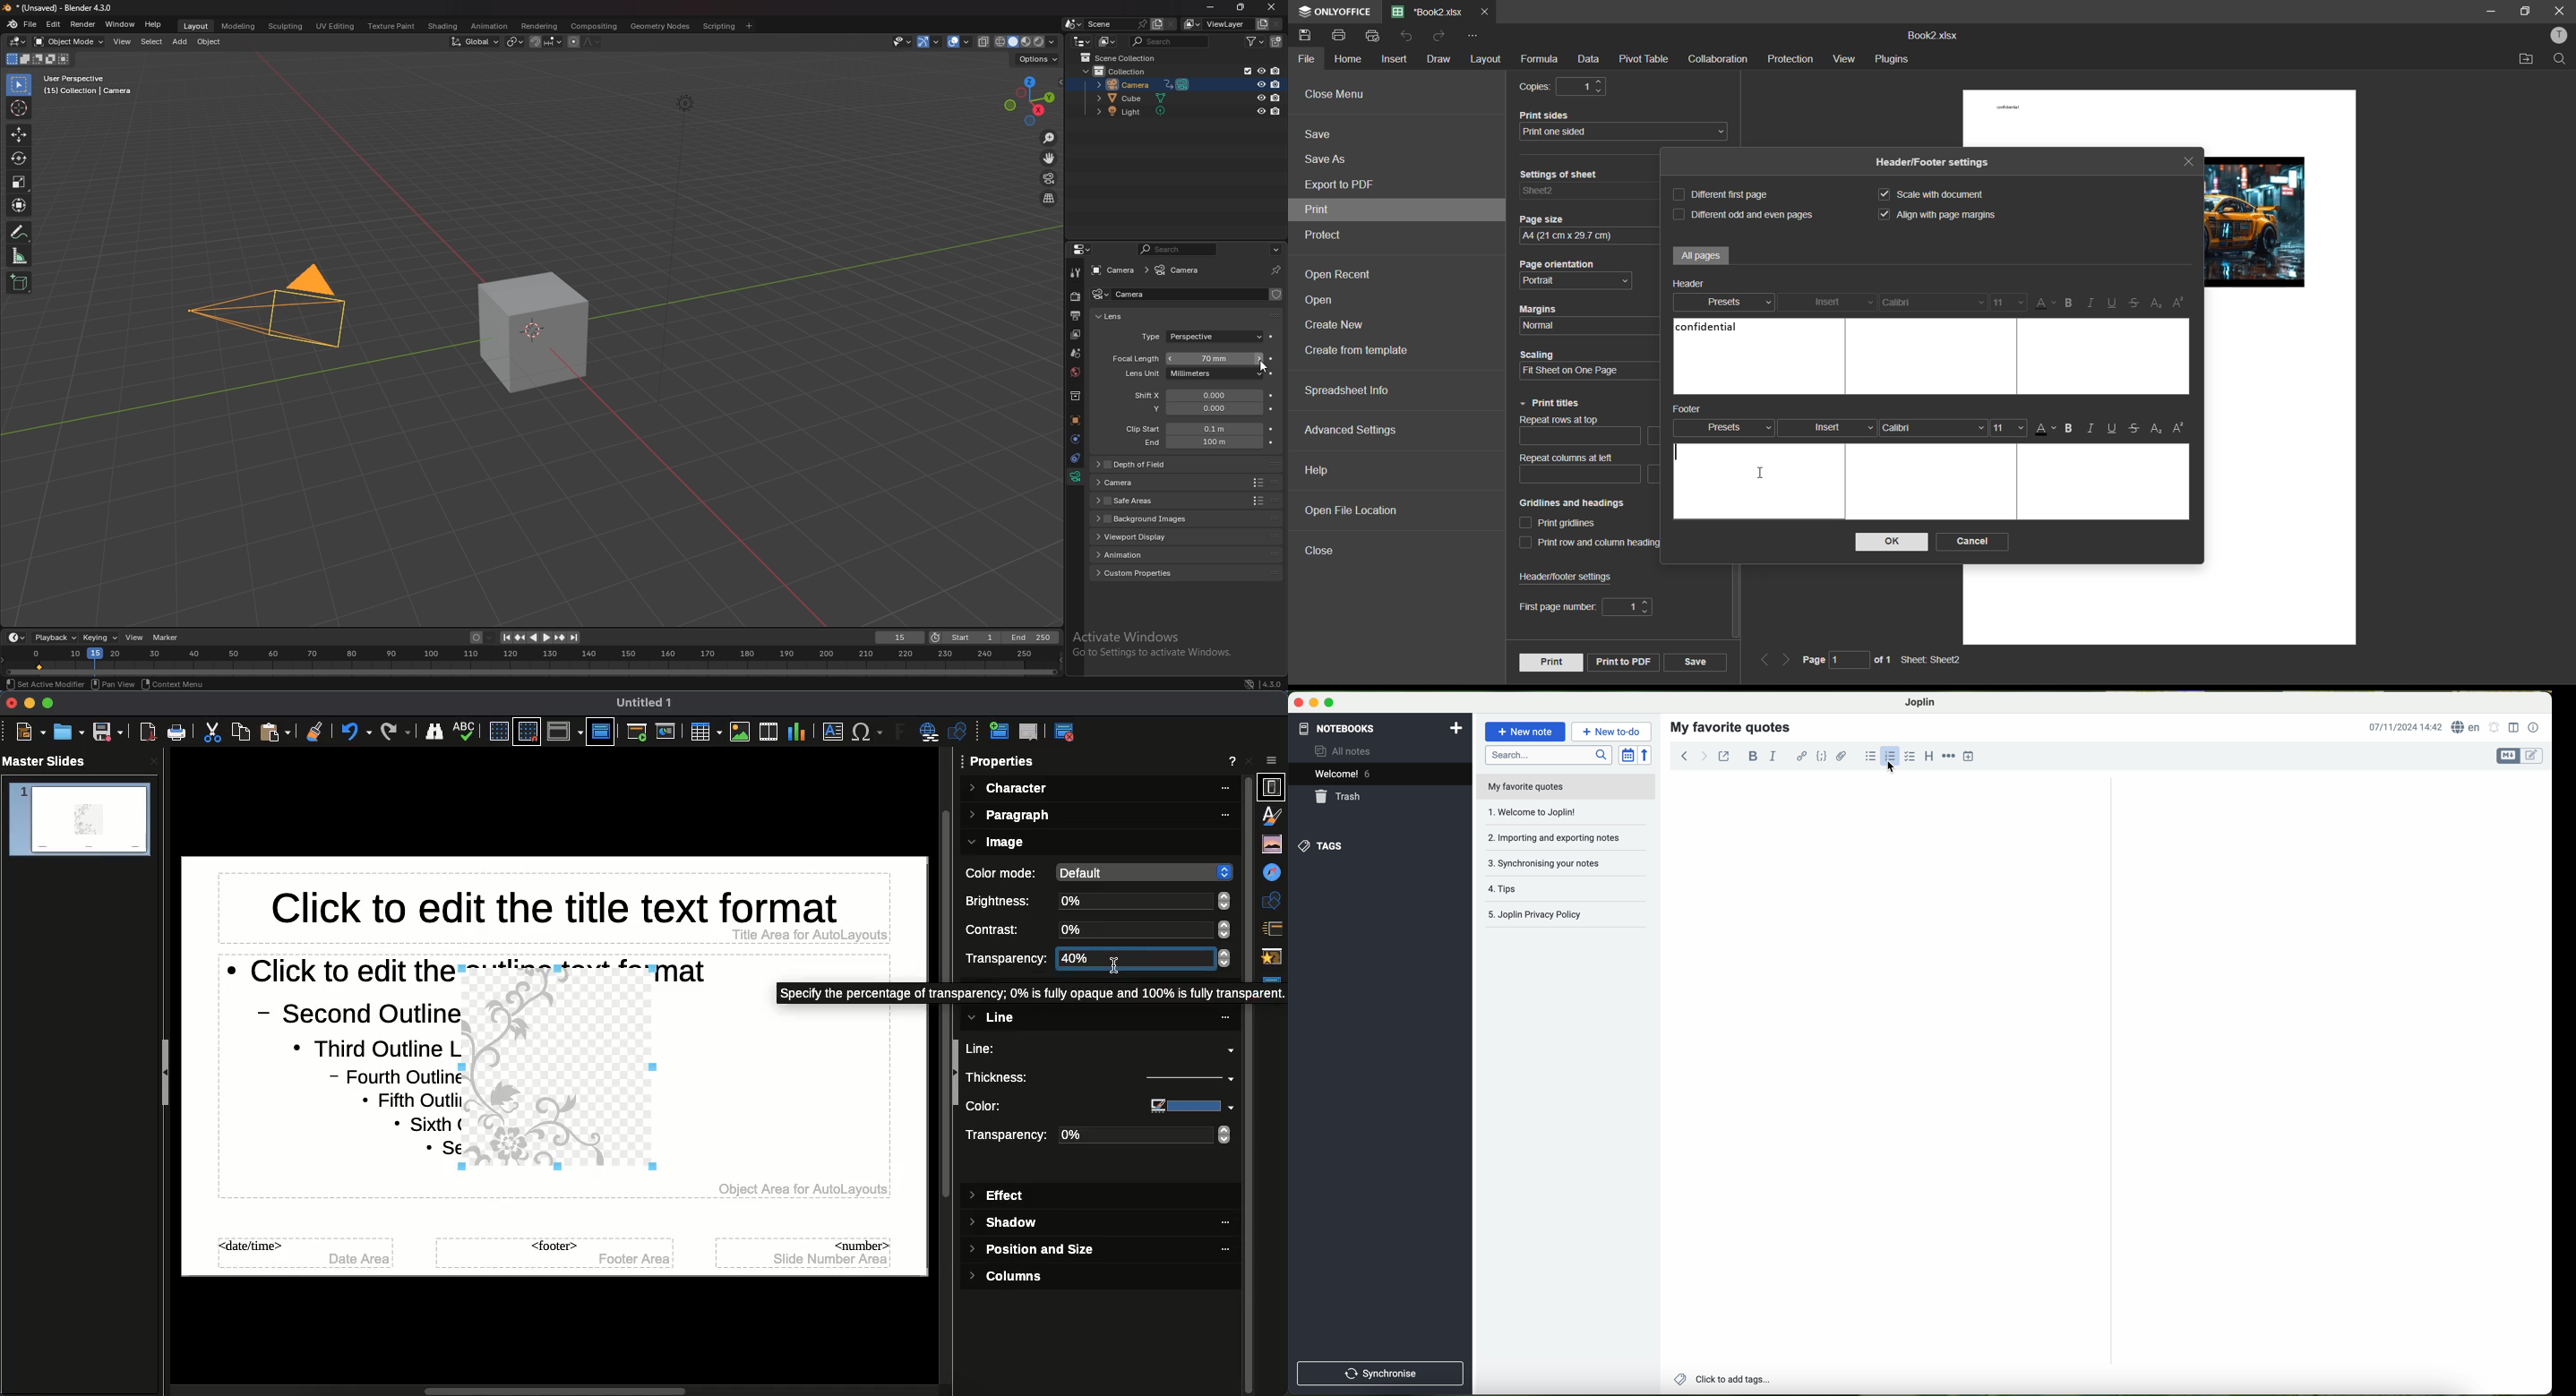 The image size is (2576, 1400). Describe the element at coordinates (2008, 427) in the screenshot. I see `font size` at that location.